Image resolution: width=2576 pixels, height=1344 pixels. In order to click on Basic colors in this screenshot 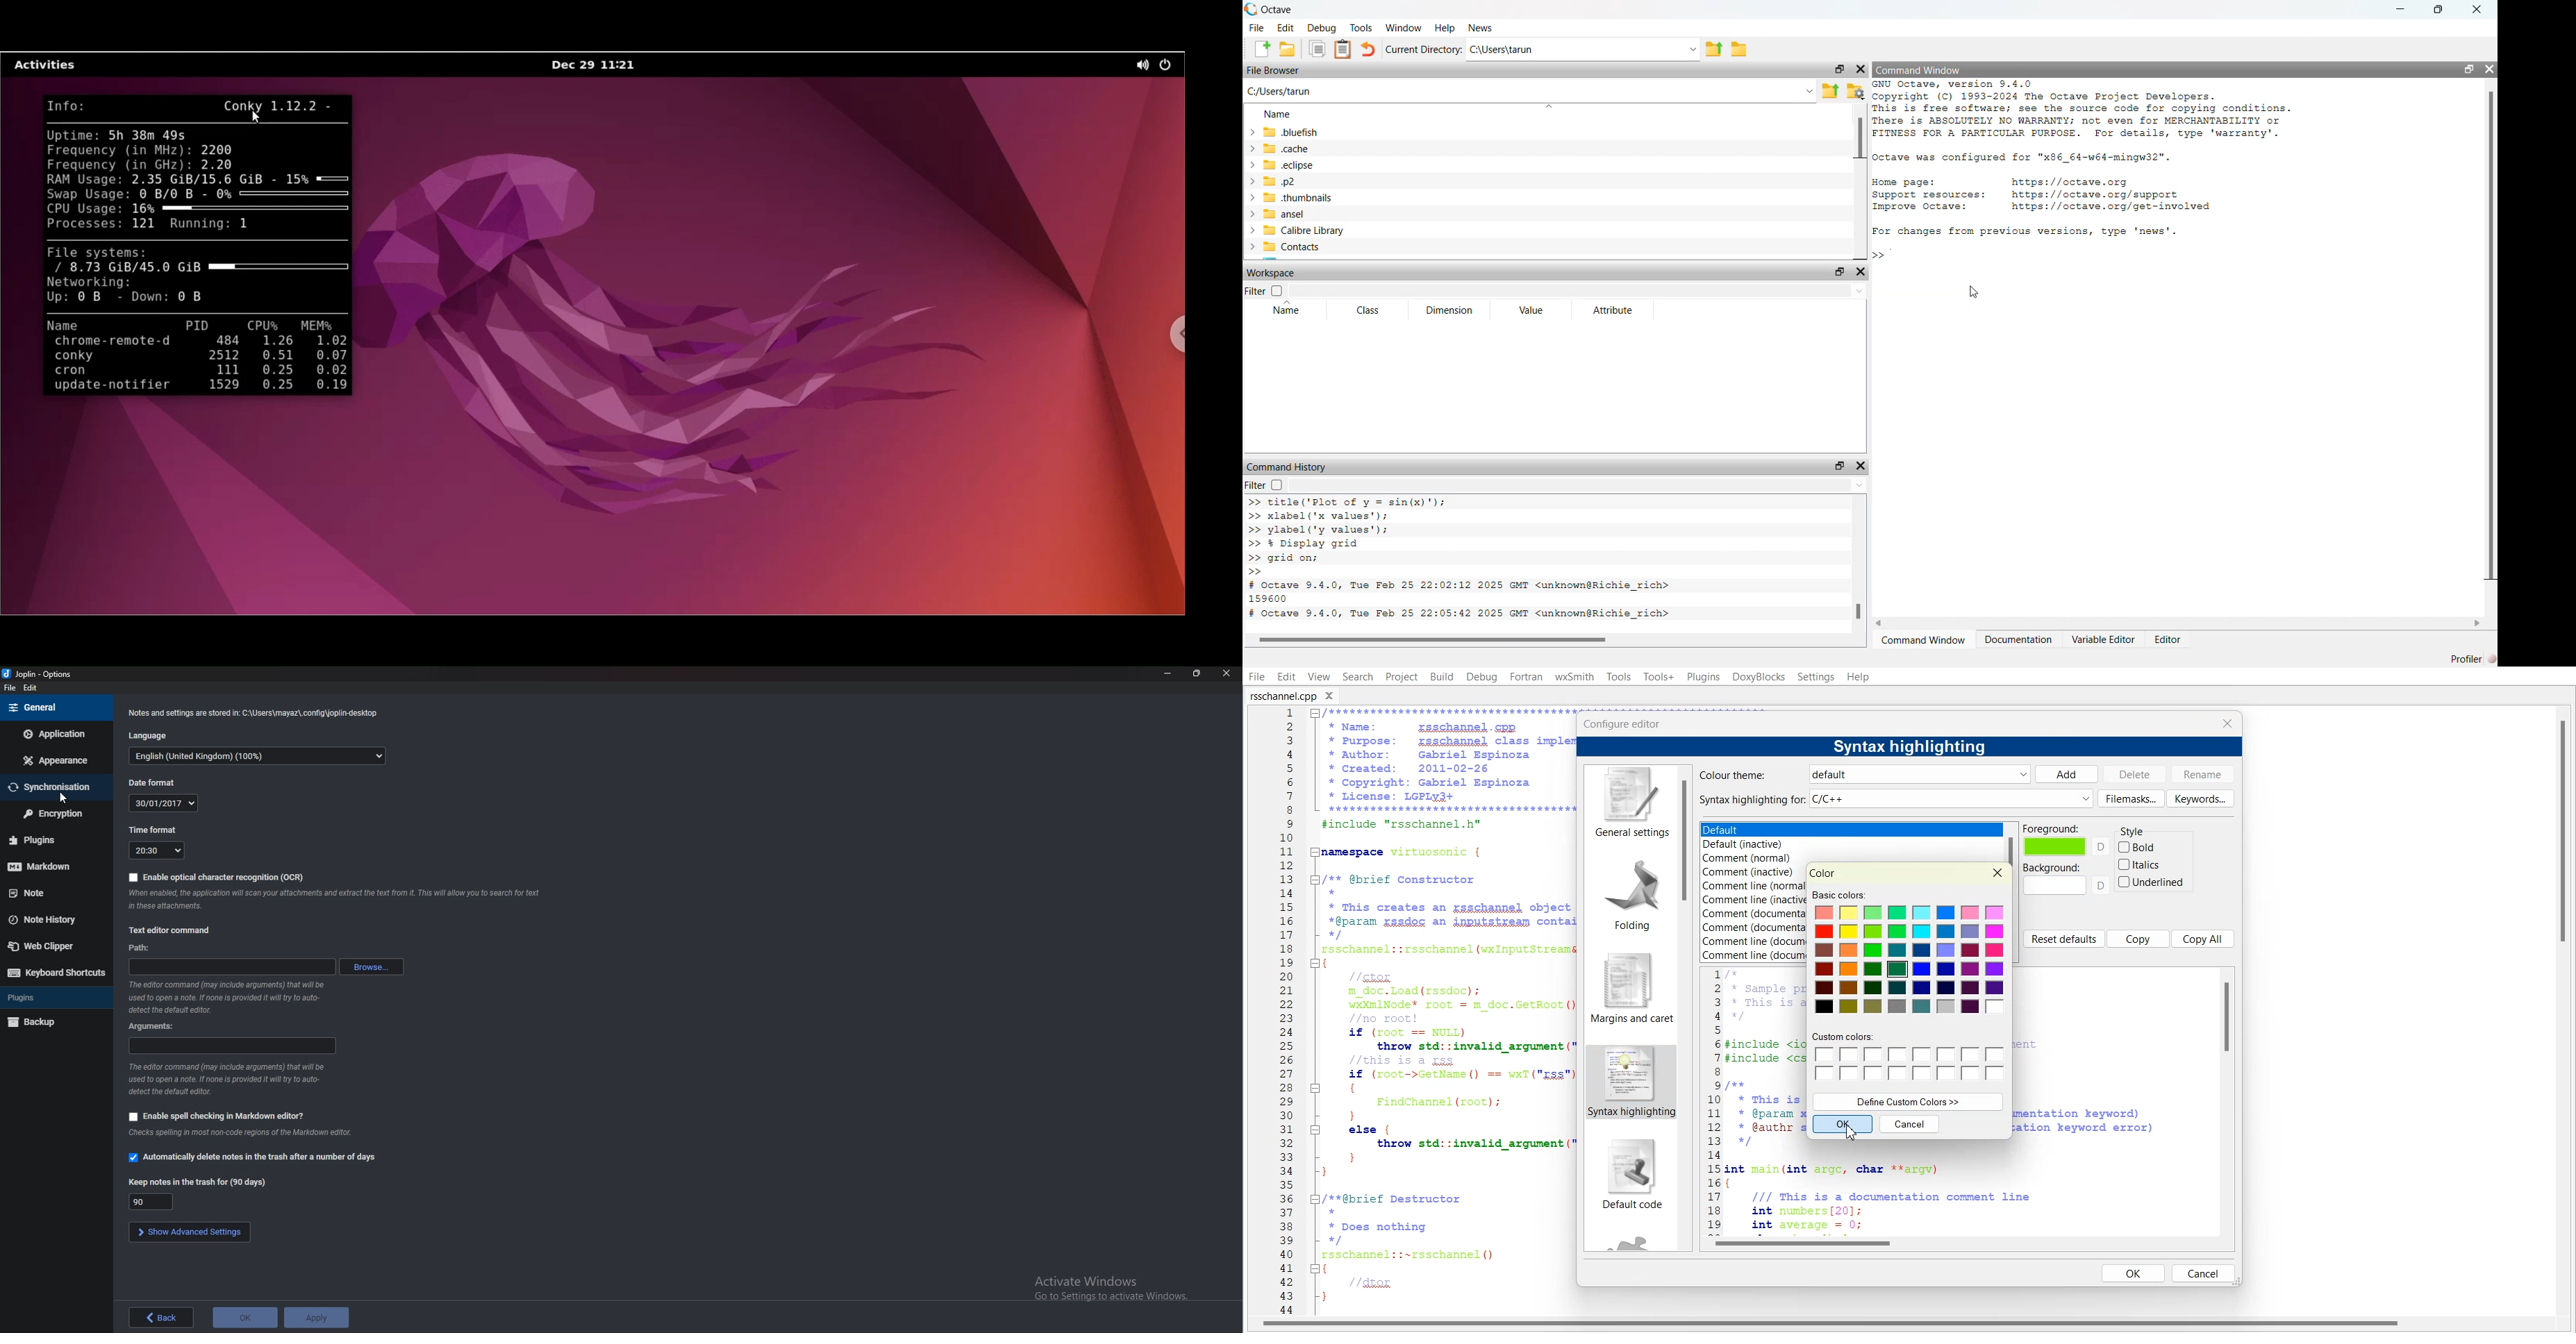, I will do `click(1837, 894)`.